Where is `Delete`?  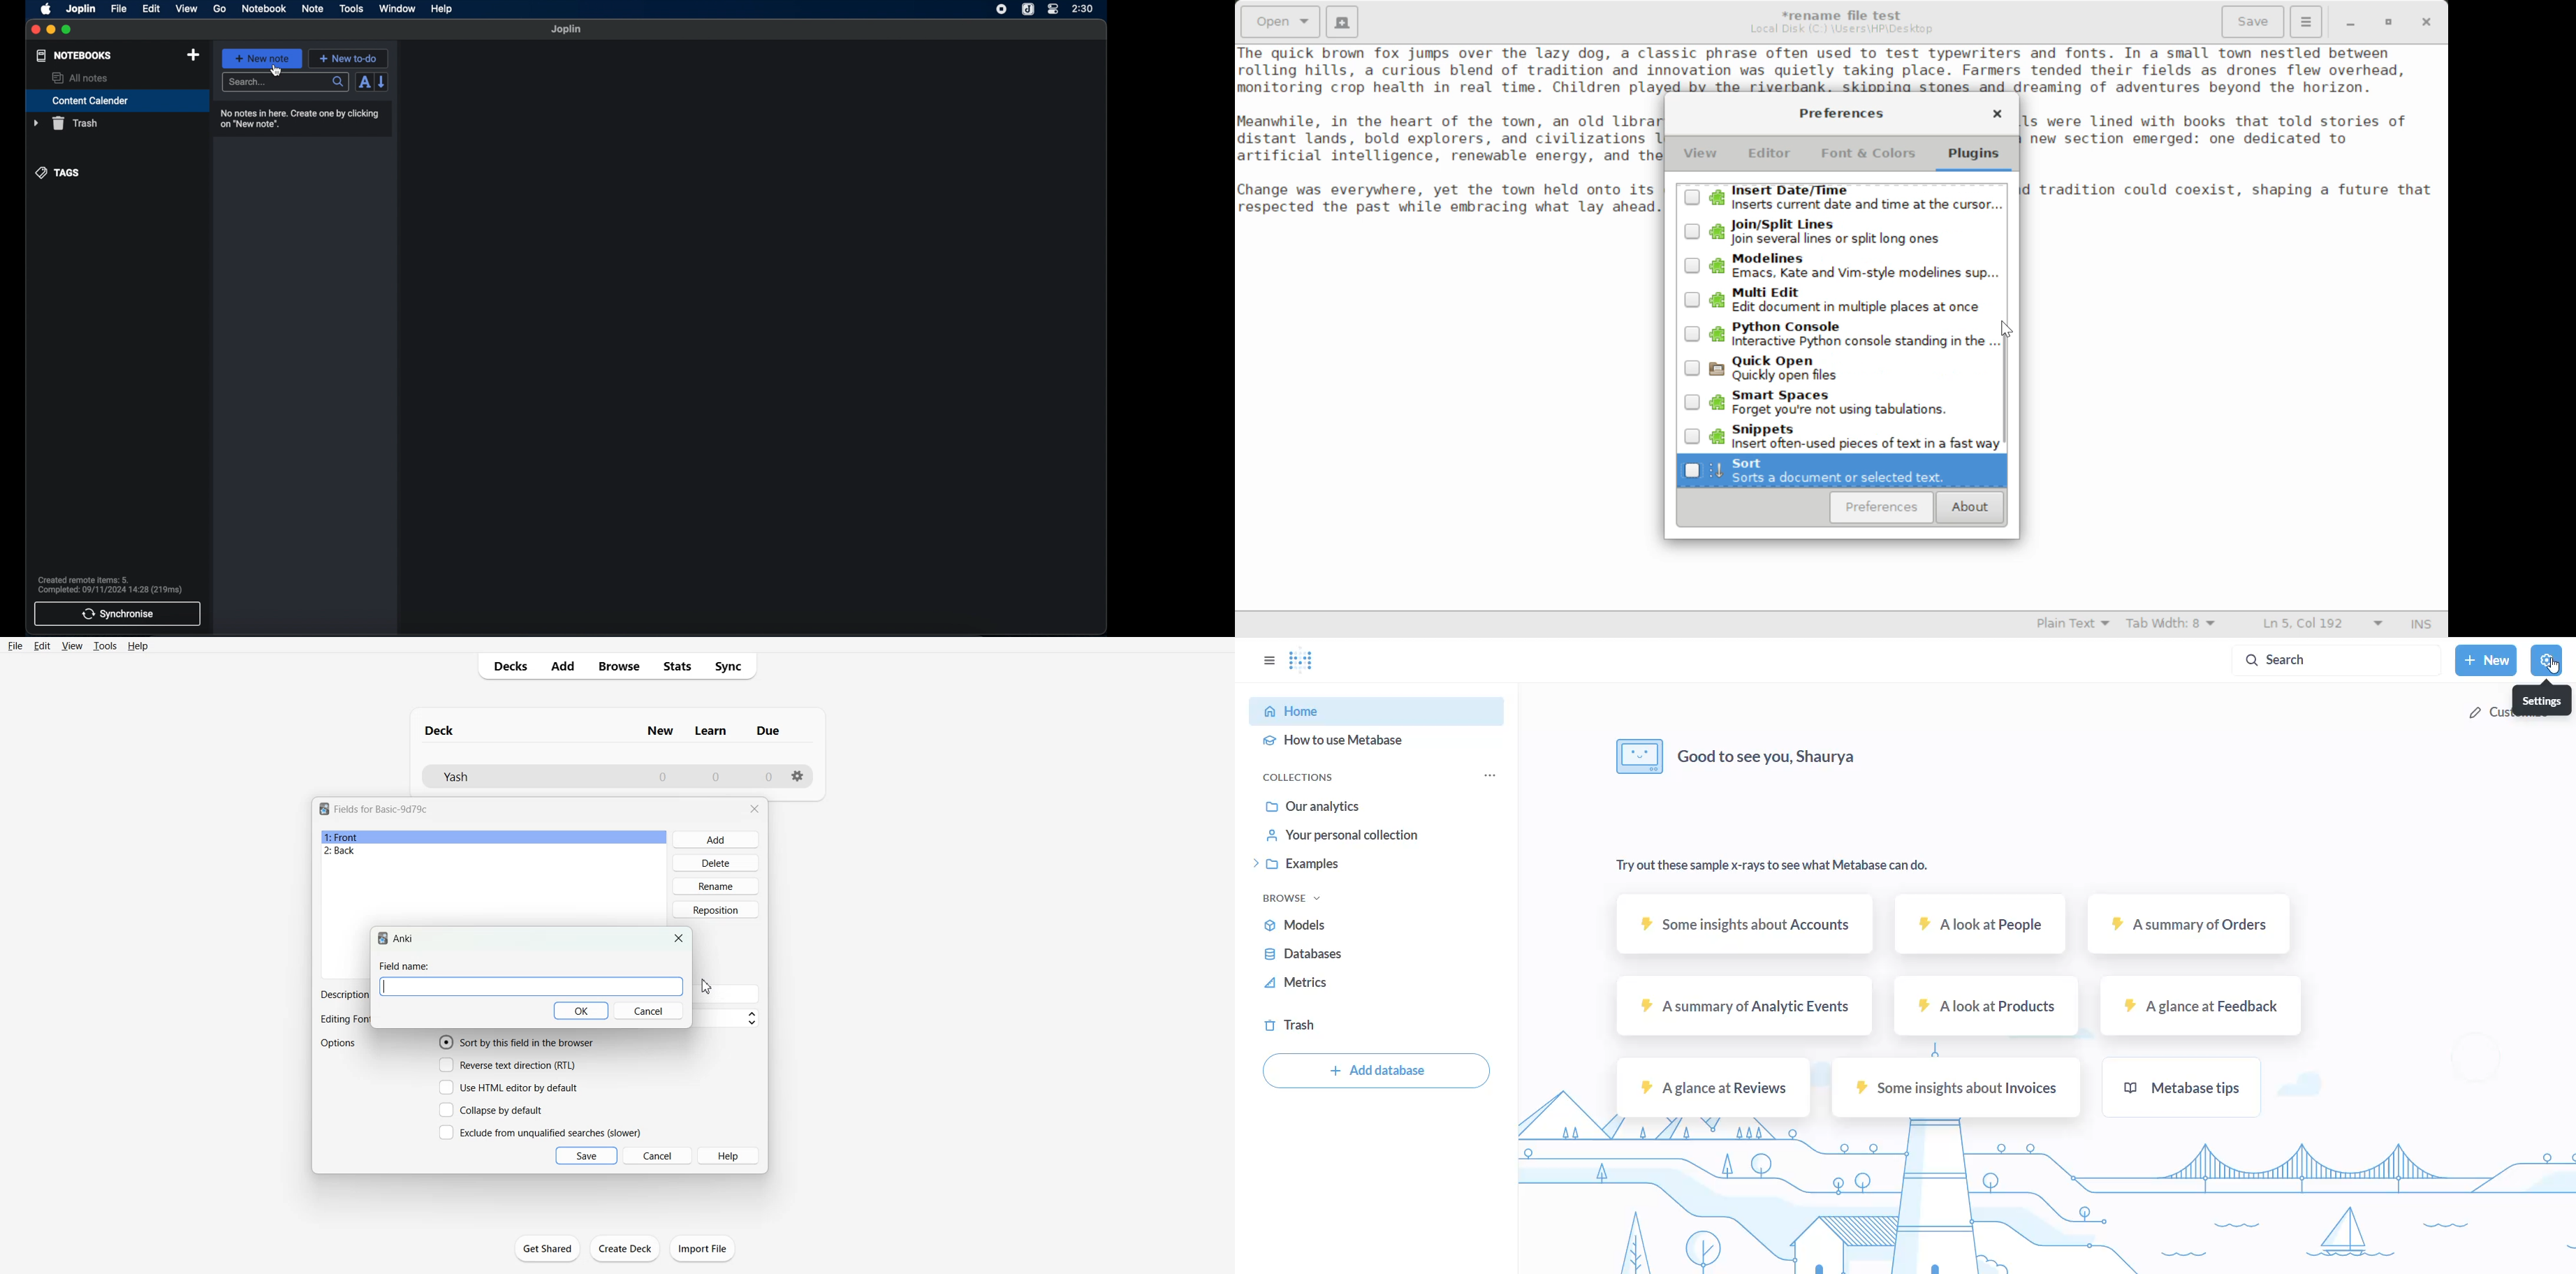
Delete is located at coordinates (717, 862).